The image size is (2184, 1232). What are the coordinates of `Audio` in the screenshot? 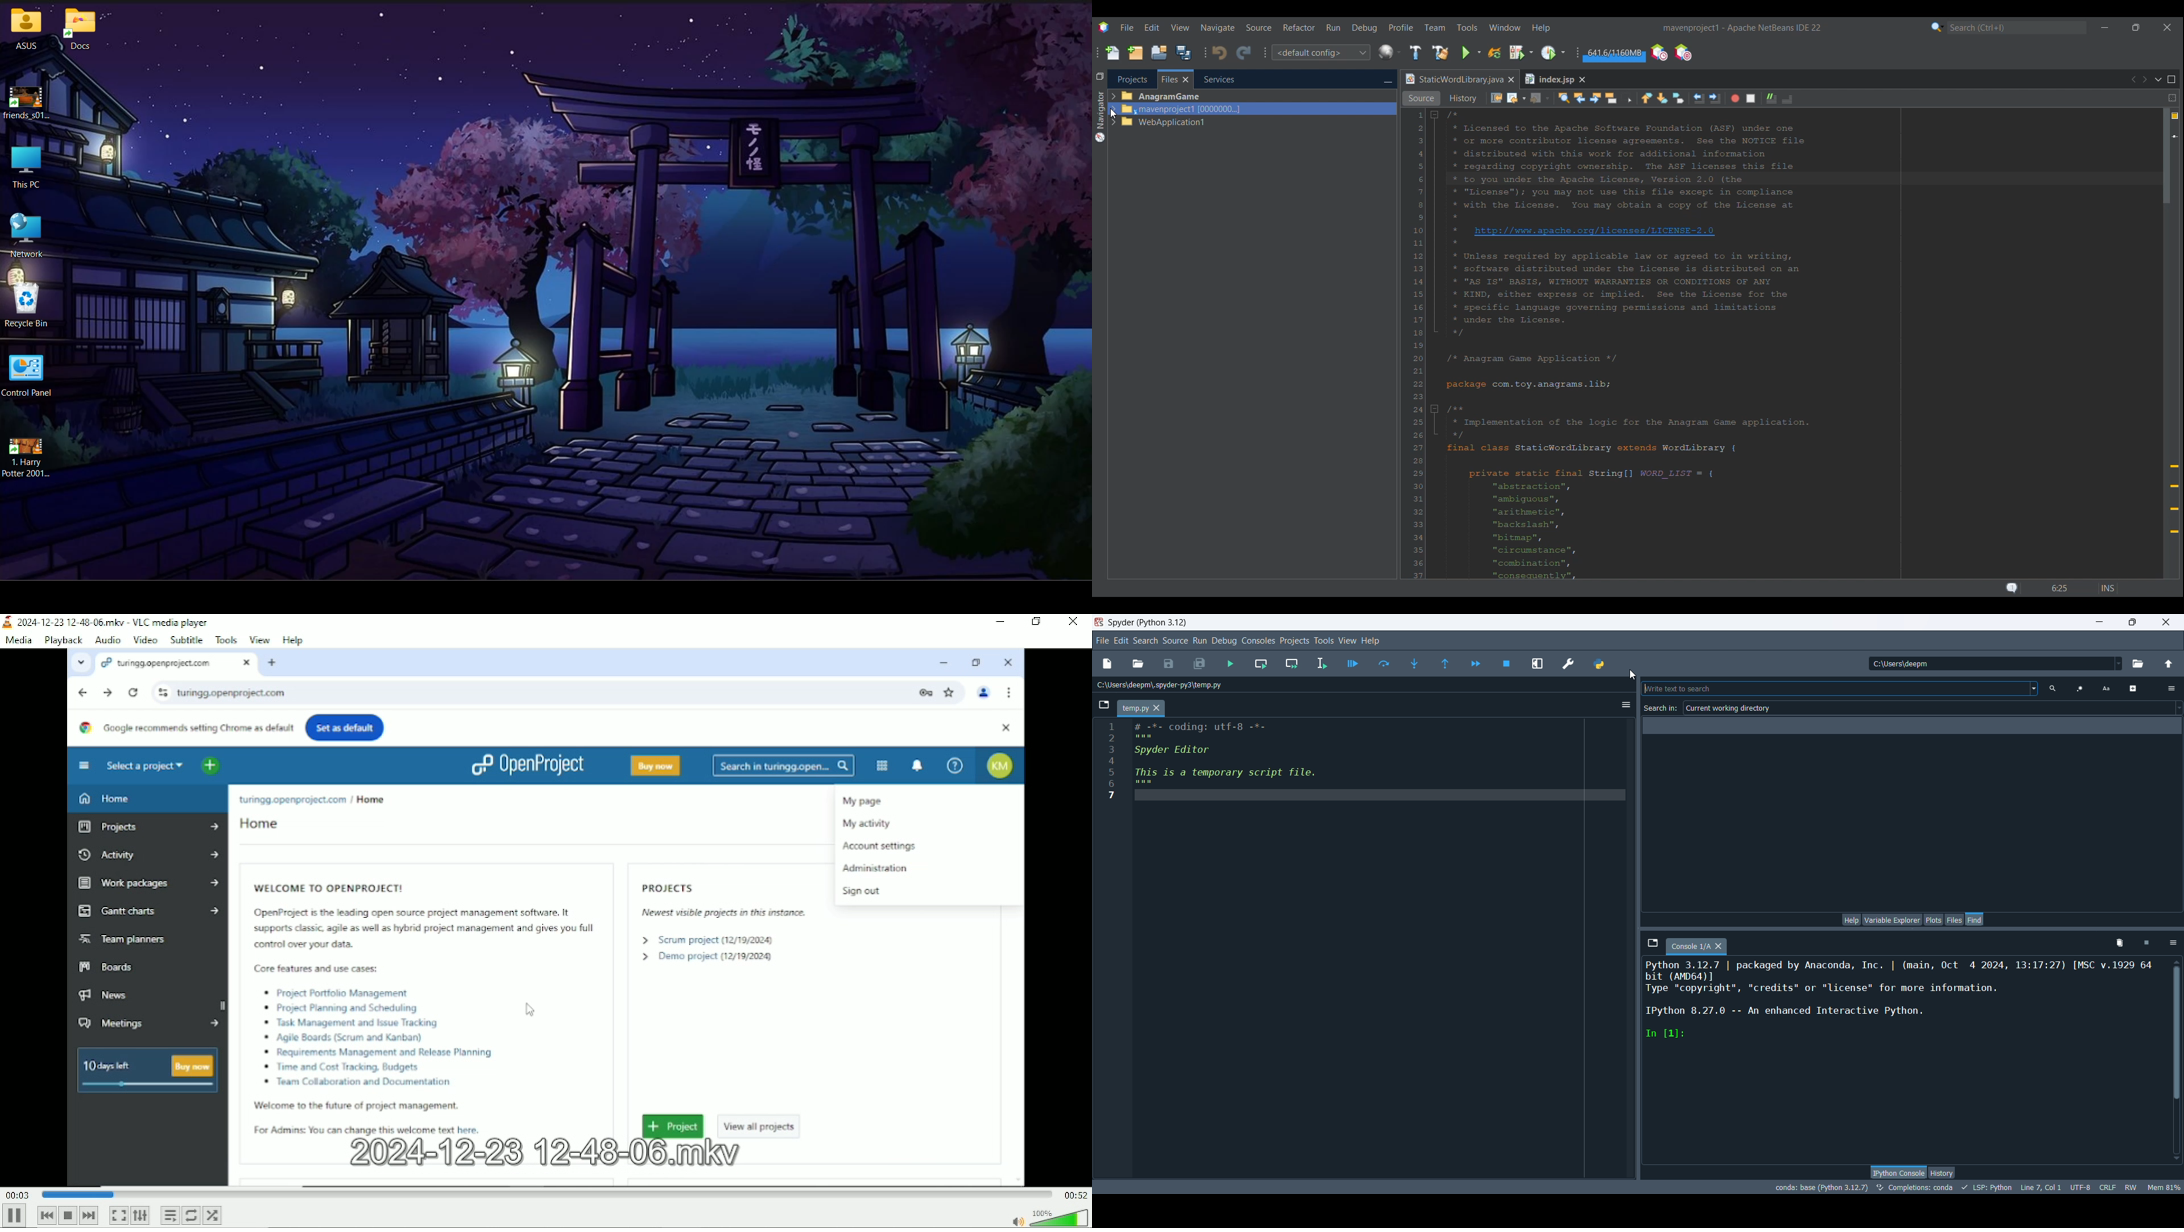 It's located at (108, 640).